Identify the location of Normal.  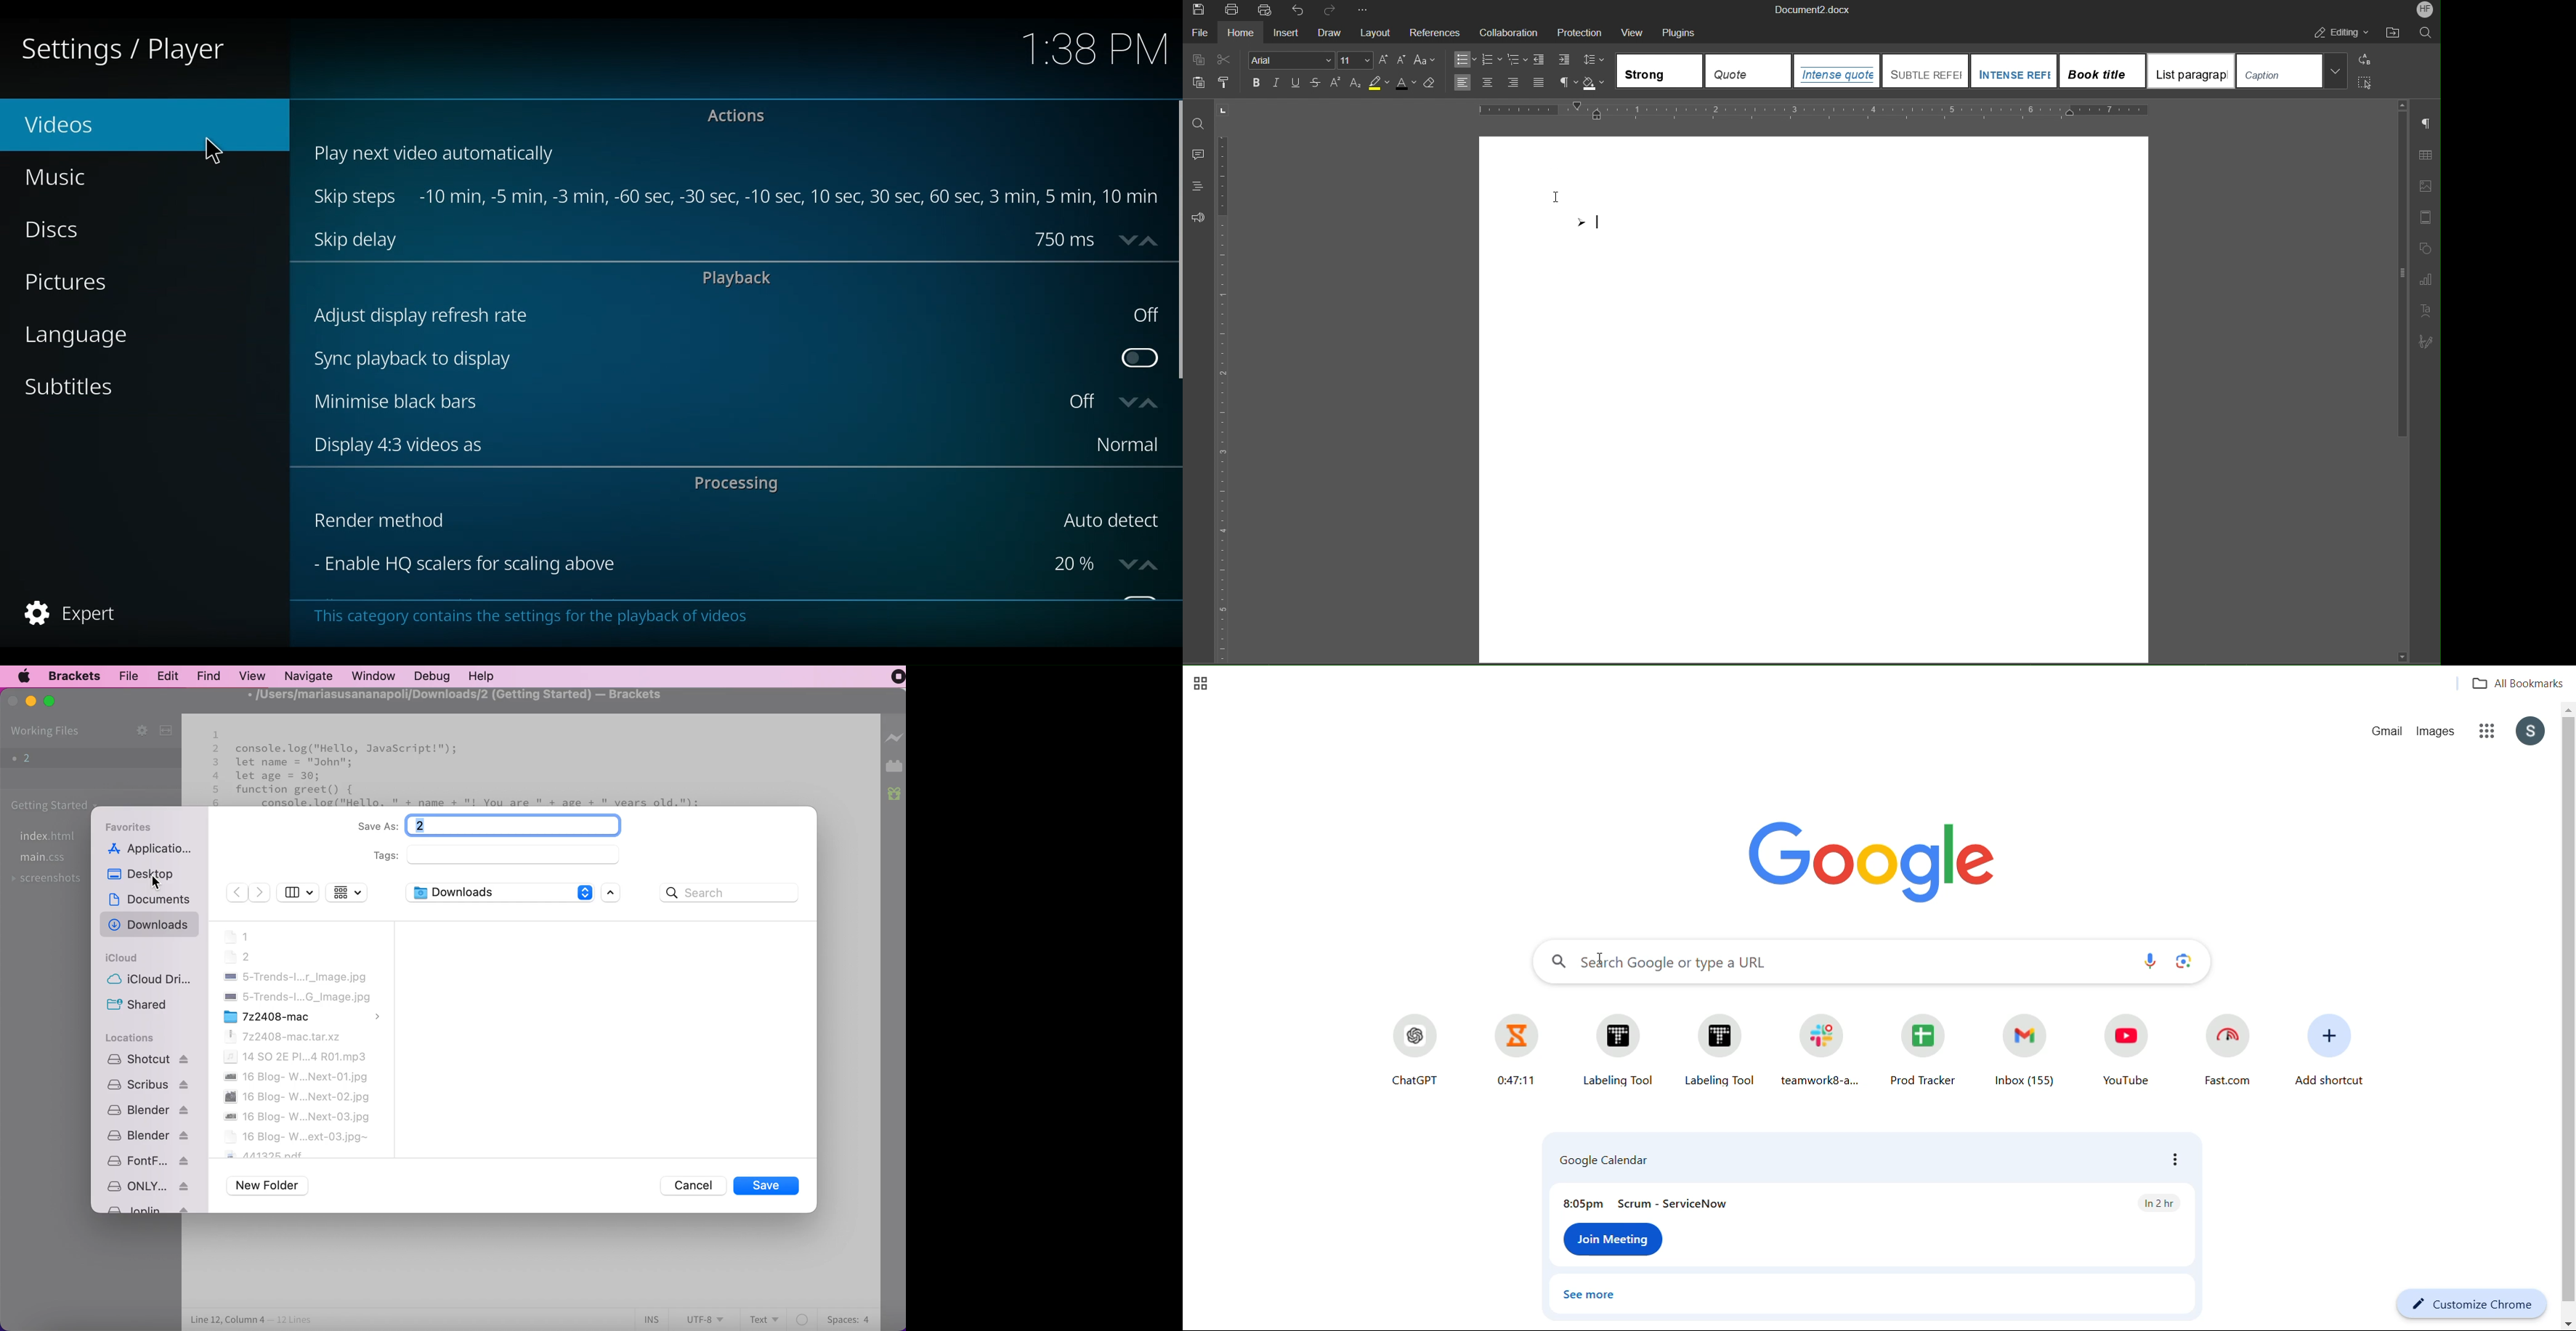
(1125, 446).